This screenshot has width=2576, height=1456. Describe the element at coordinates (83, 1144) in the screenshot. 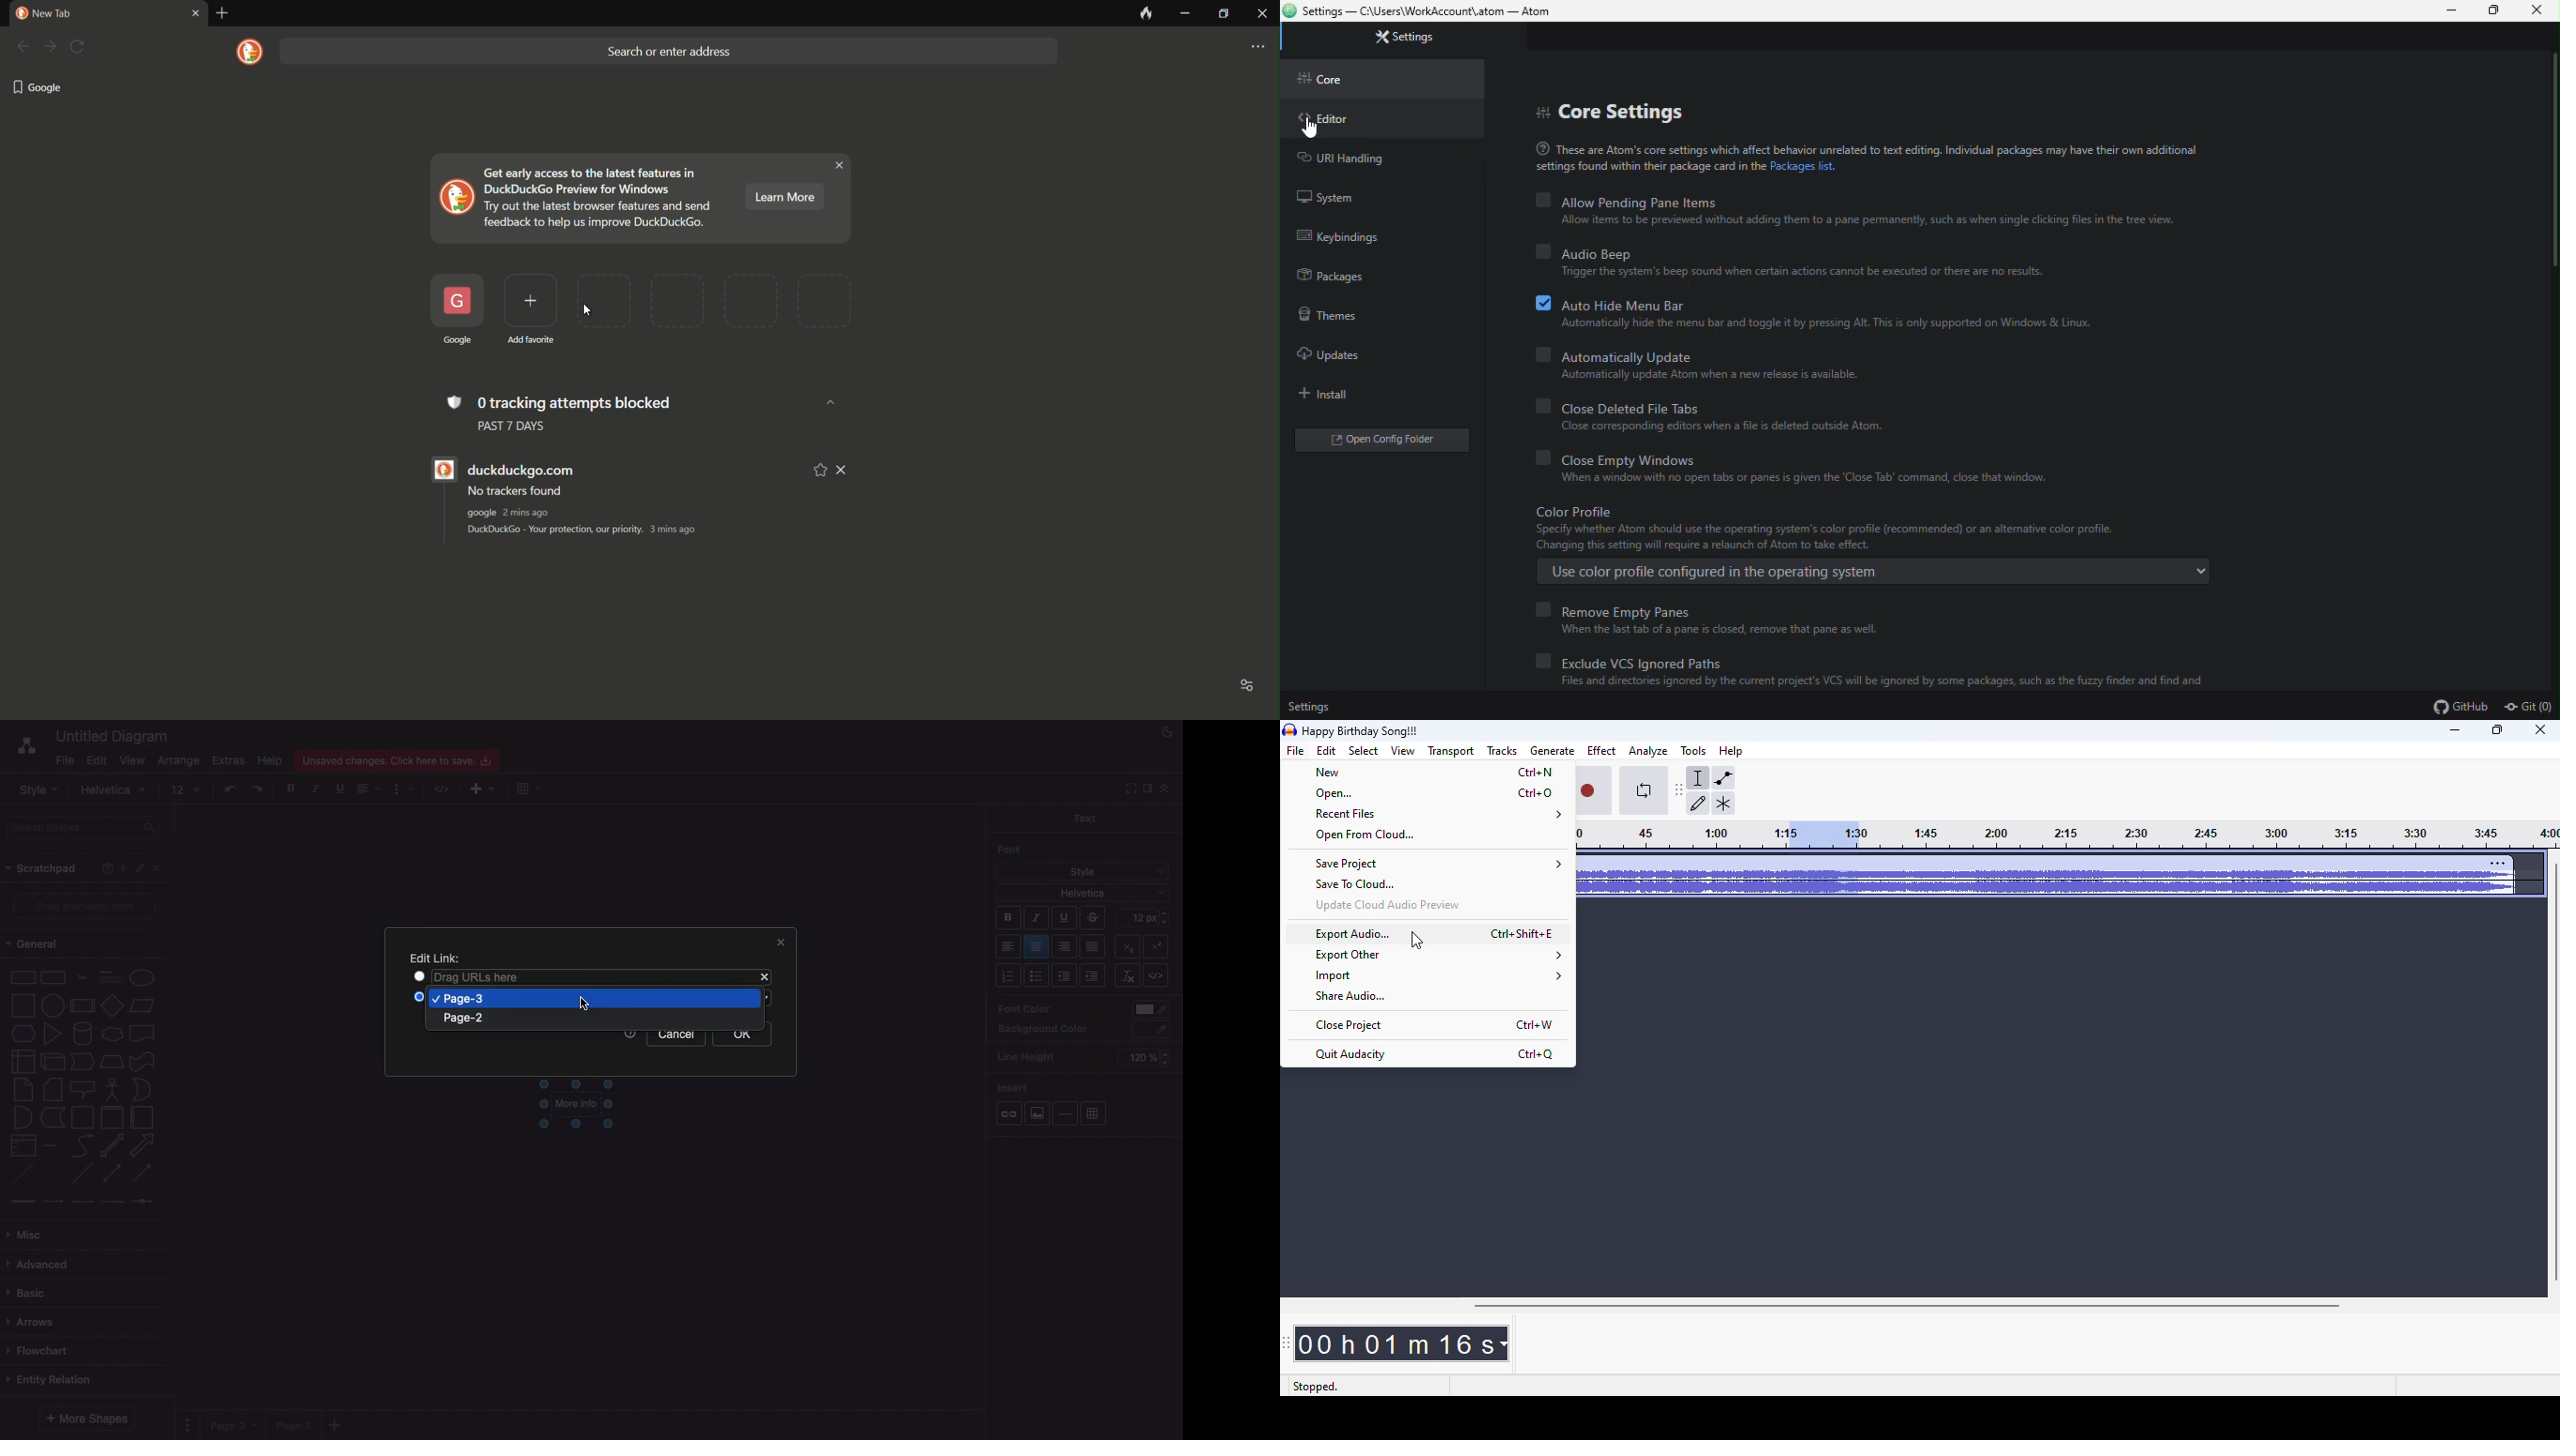

I see `curve` at that location.